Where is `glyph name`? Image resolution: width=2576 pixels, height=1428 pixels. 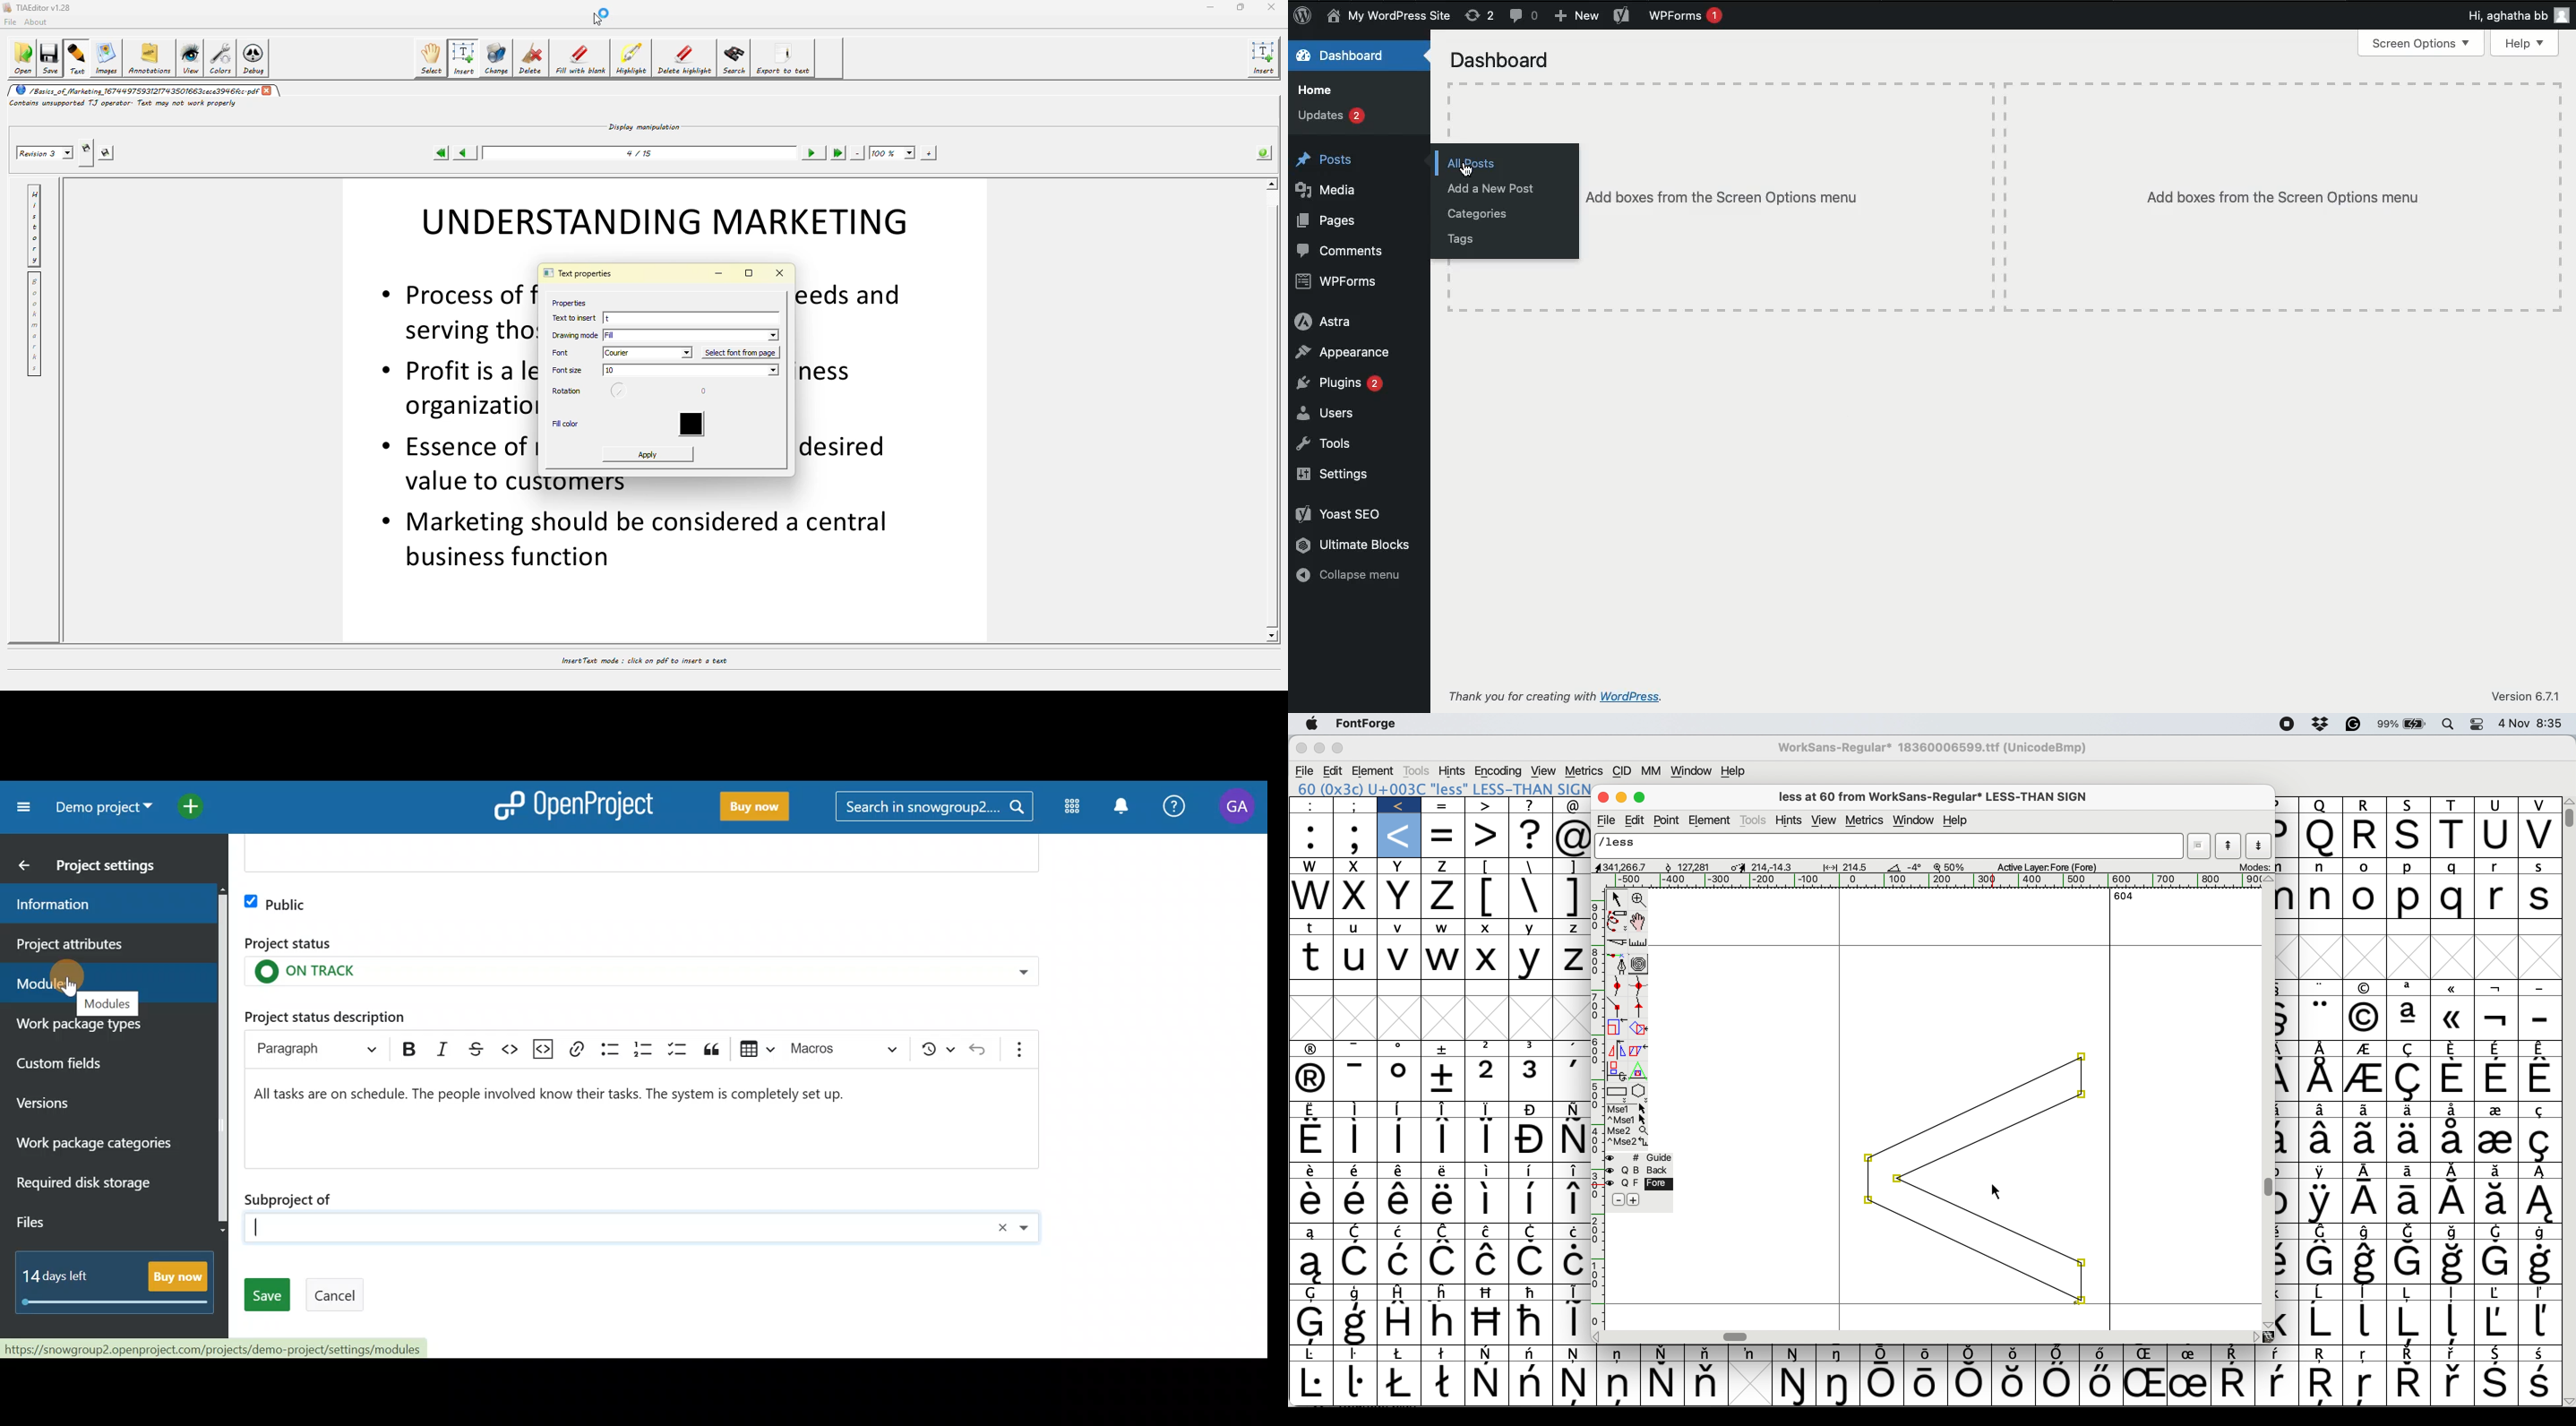 glyph name is located at coordinates (1889, 846).